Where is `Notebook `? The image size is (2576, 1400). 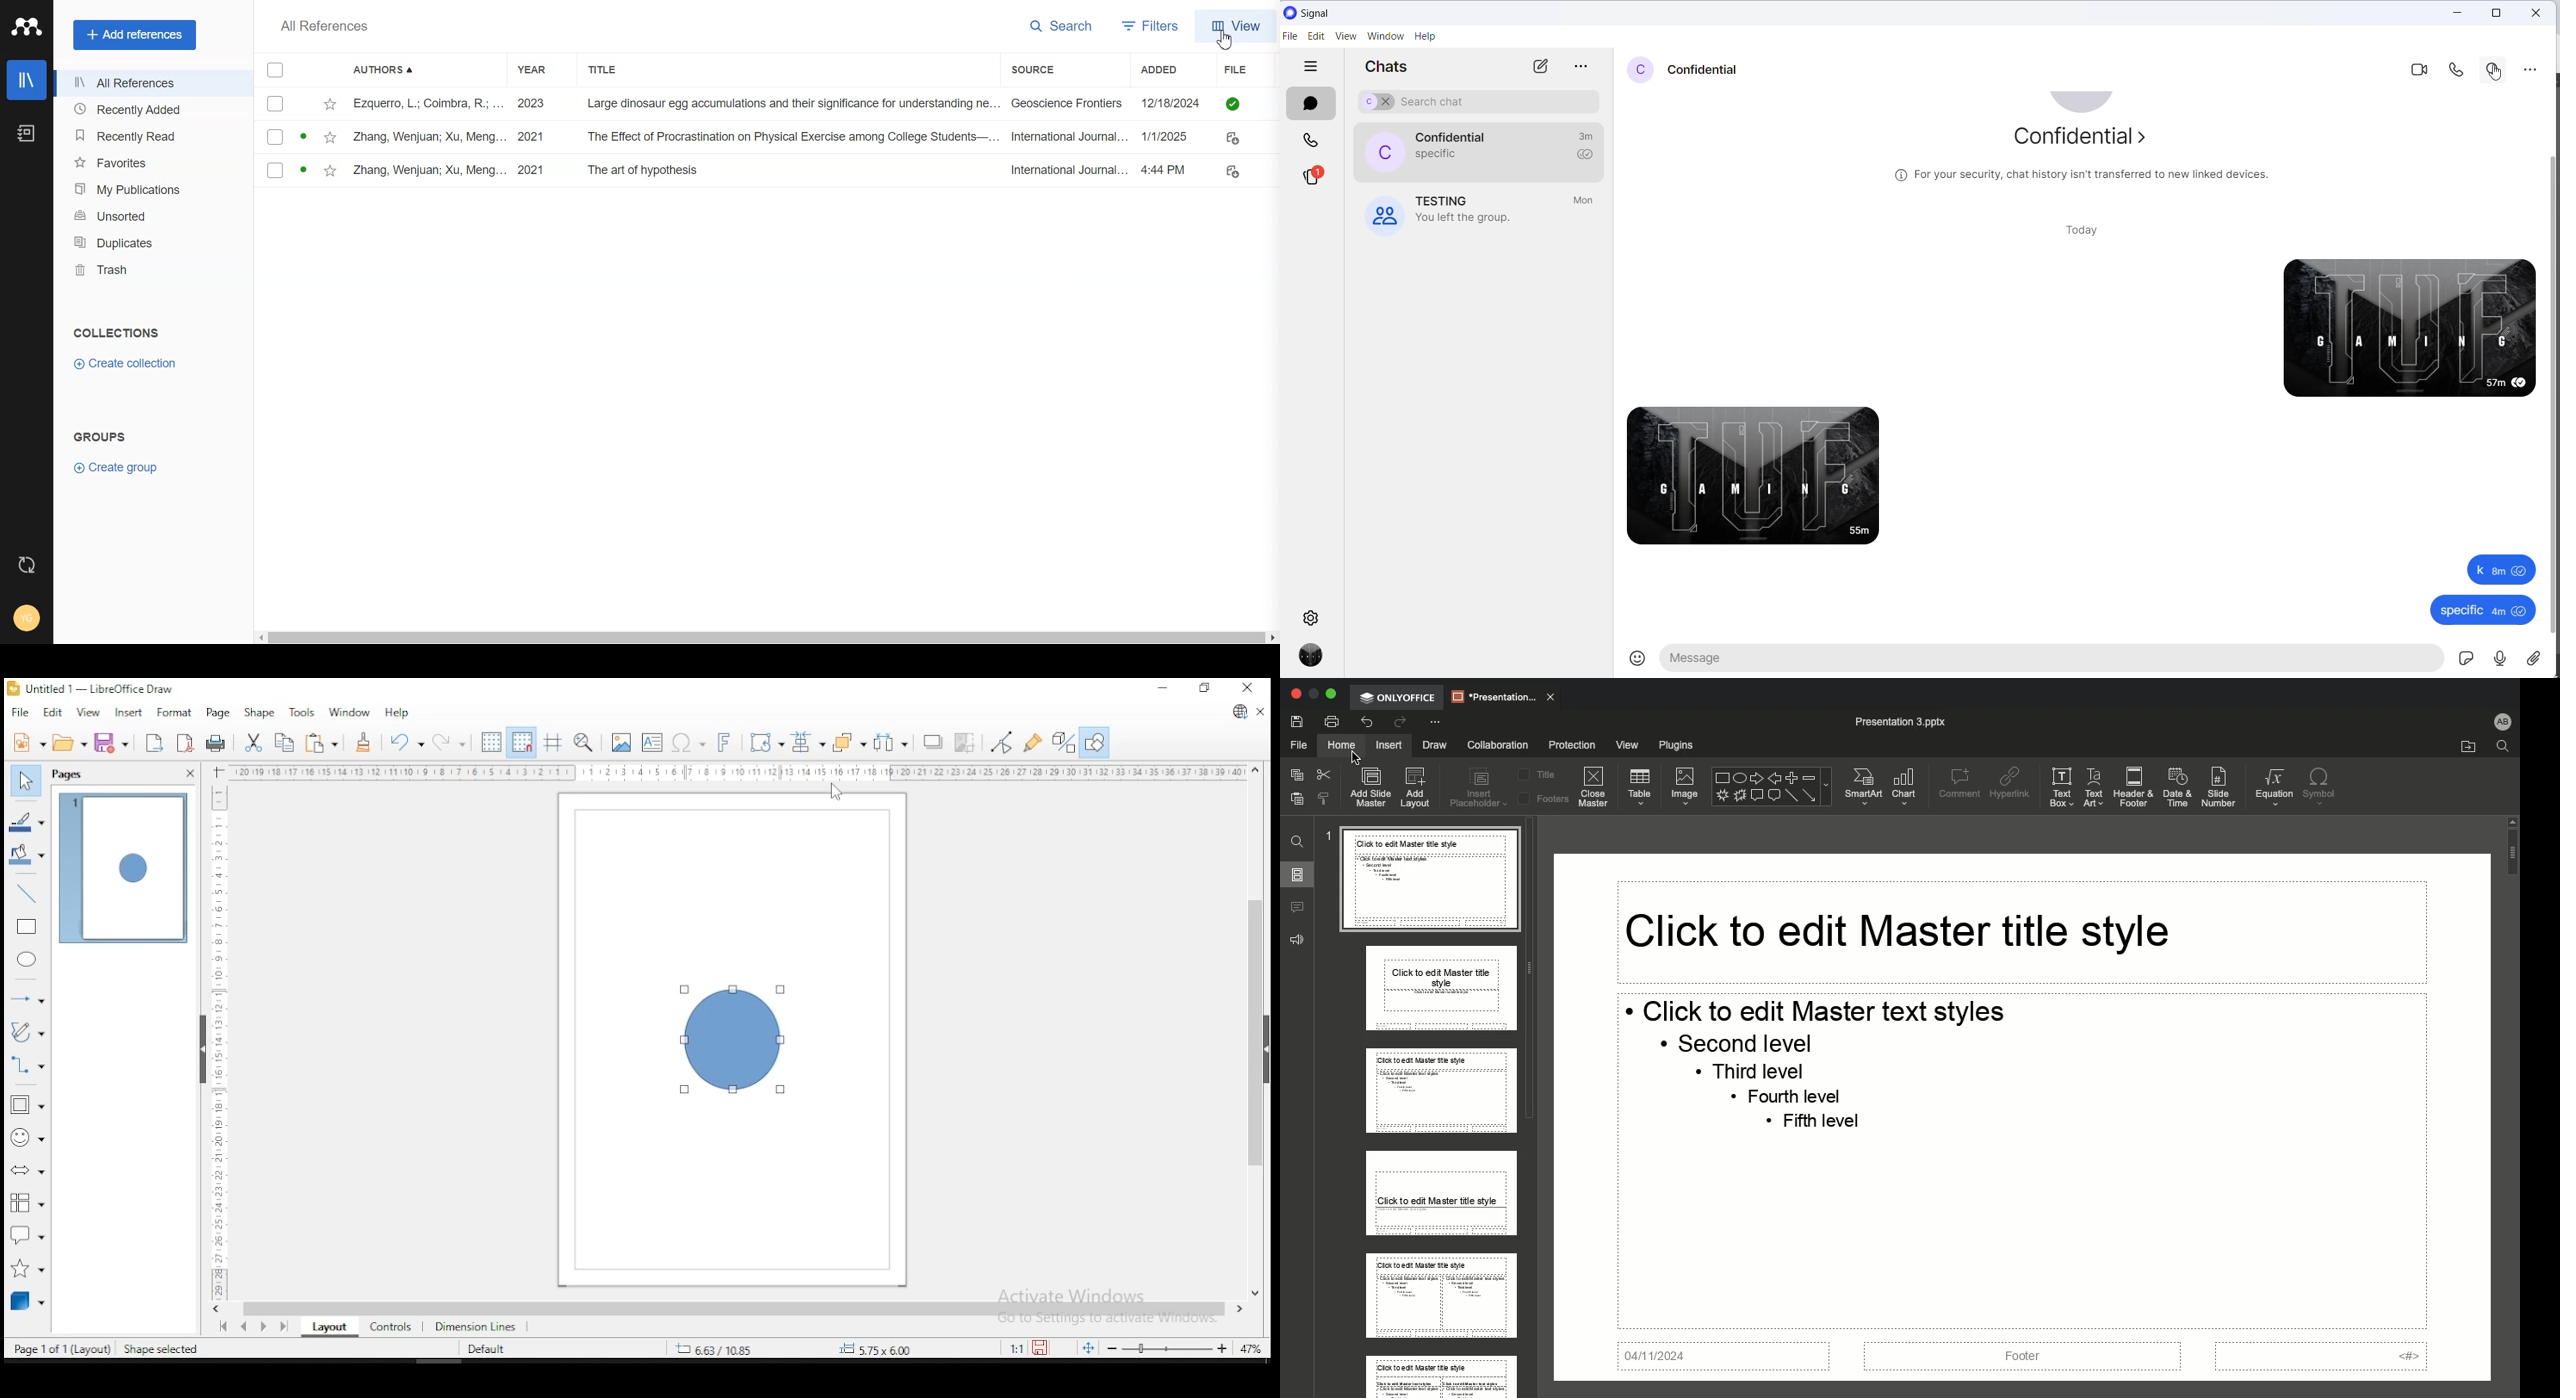
Notebook  is located at coordinates (28, 134).